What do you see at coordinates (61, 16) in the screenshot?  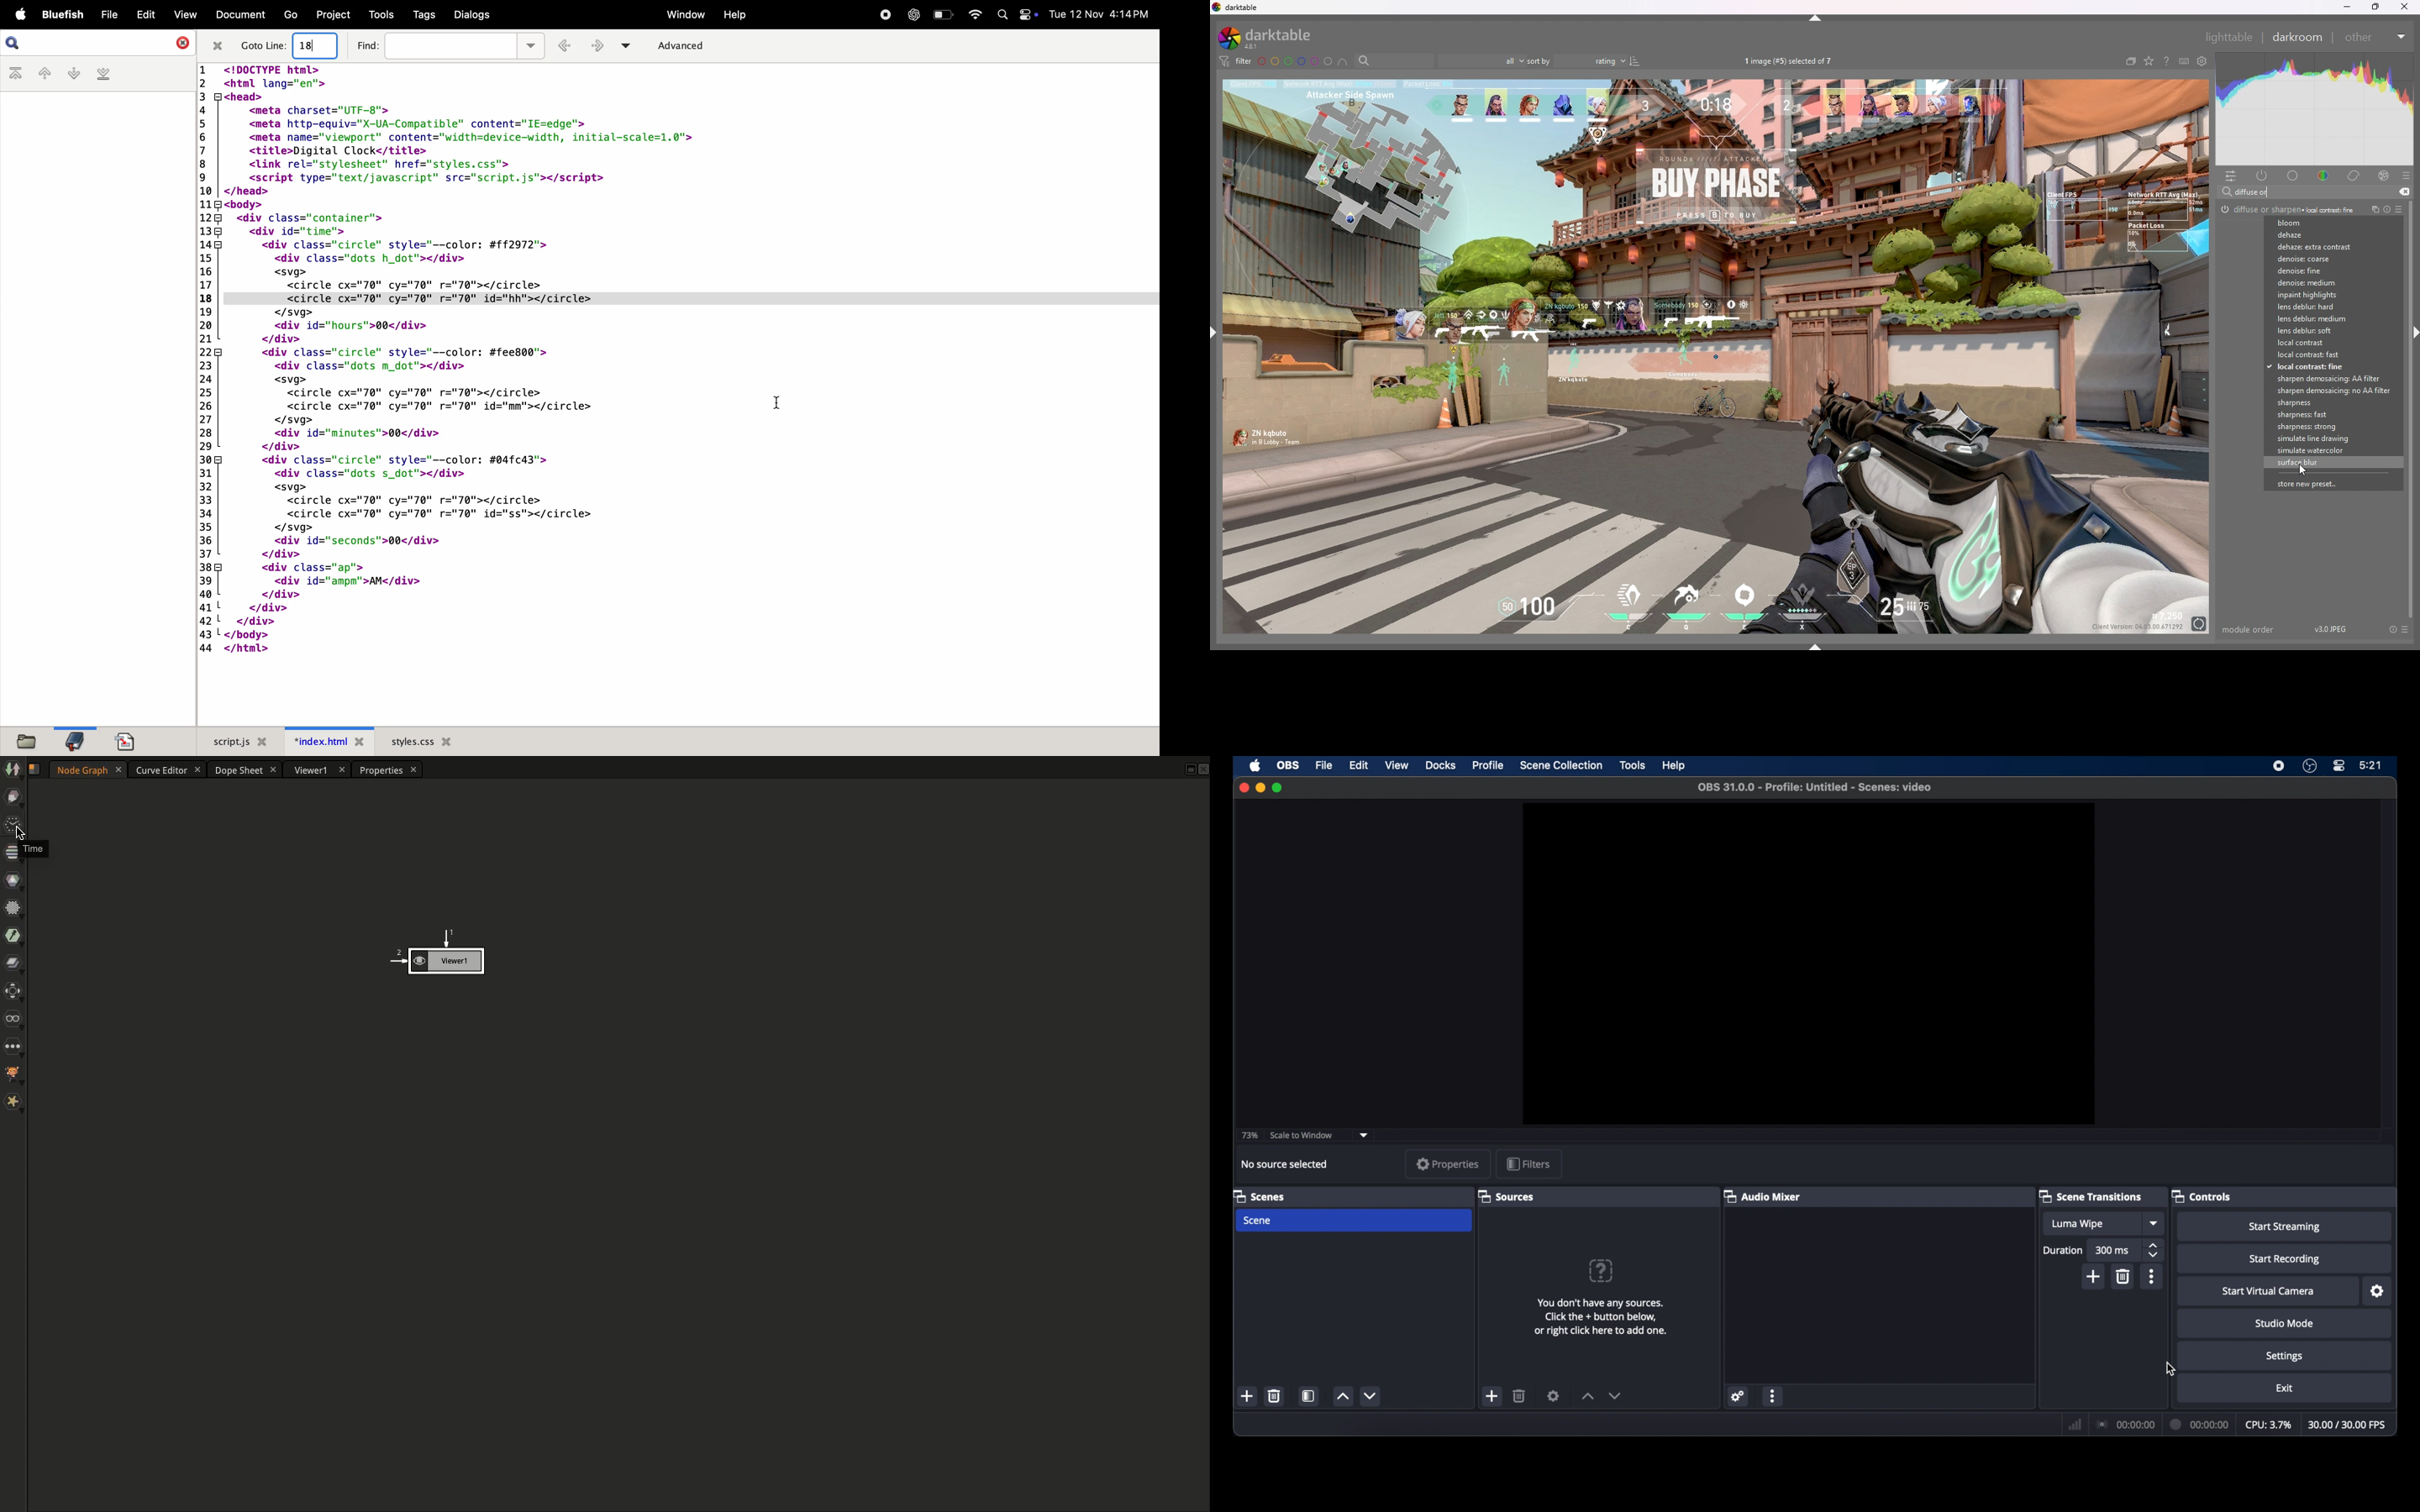 I see `bluefish` at bounding box center [61, 16].